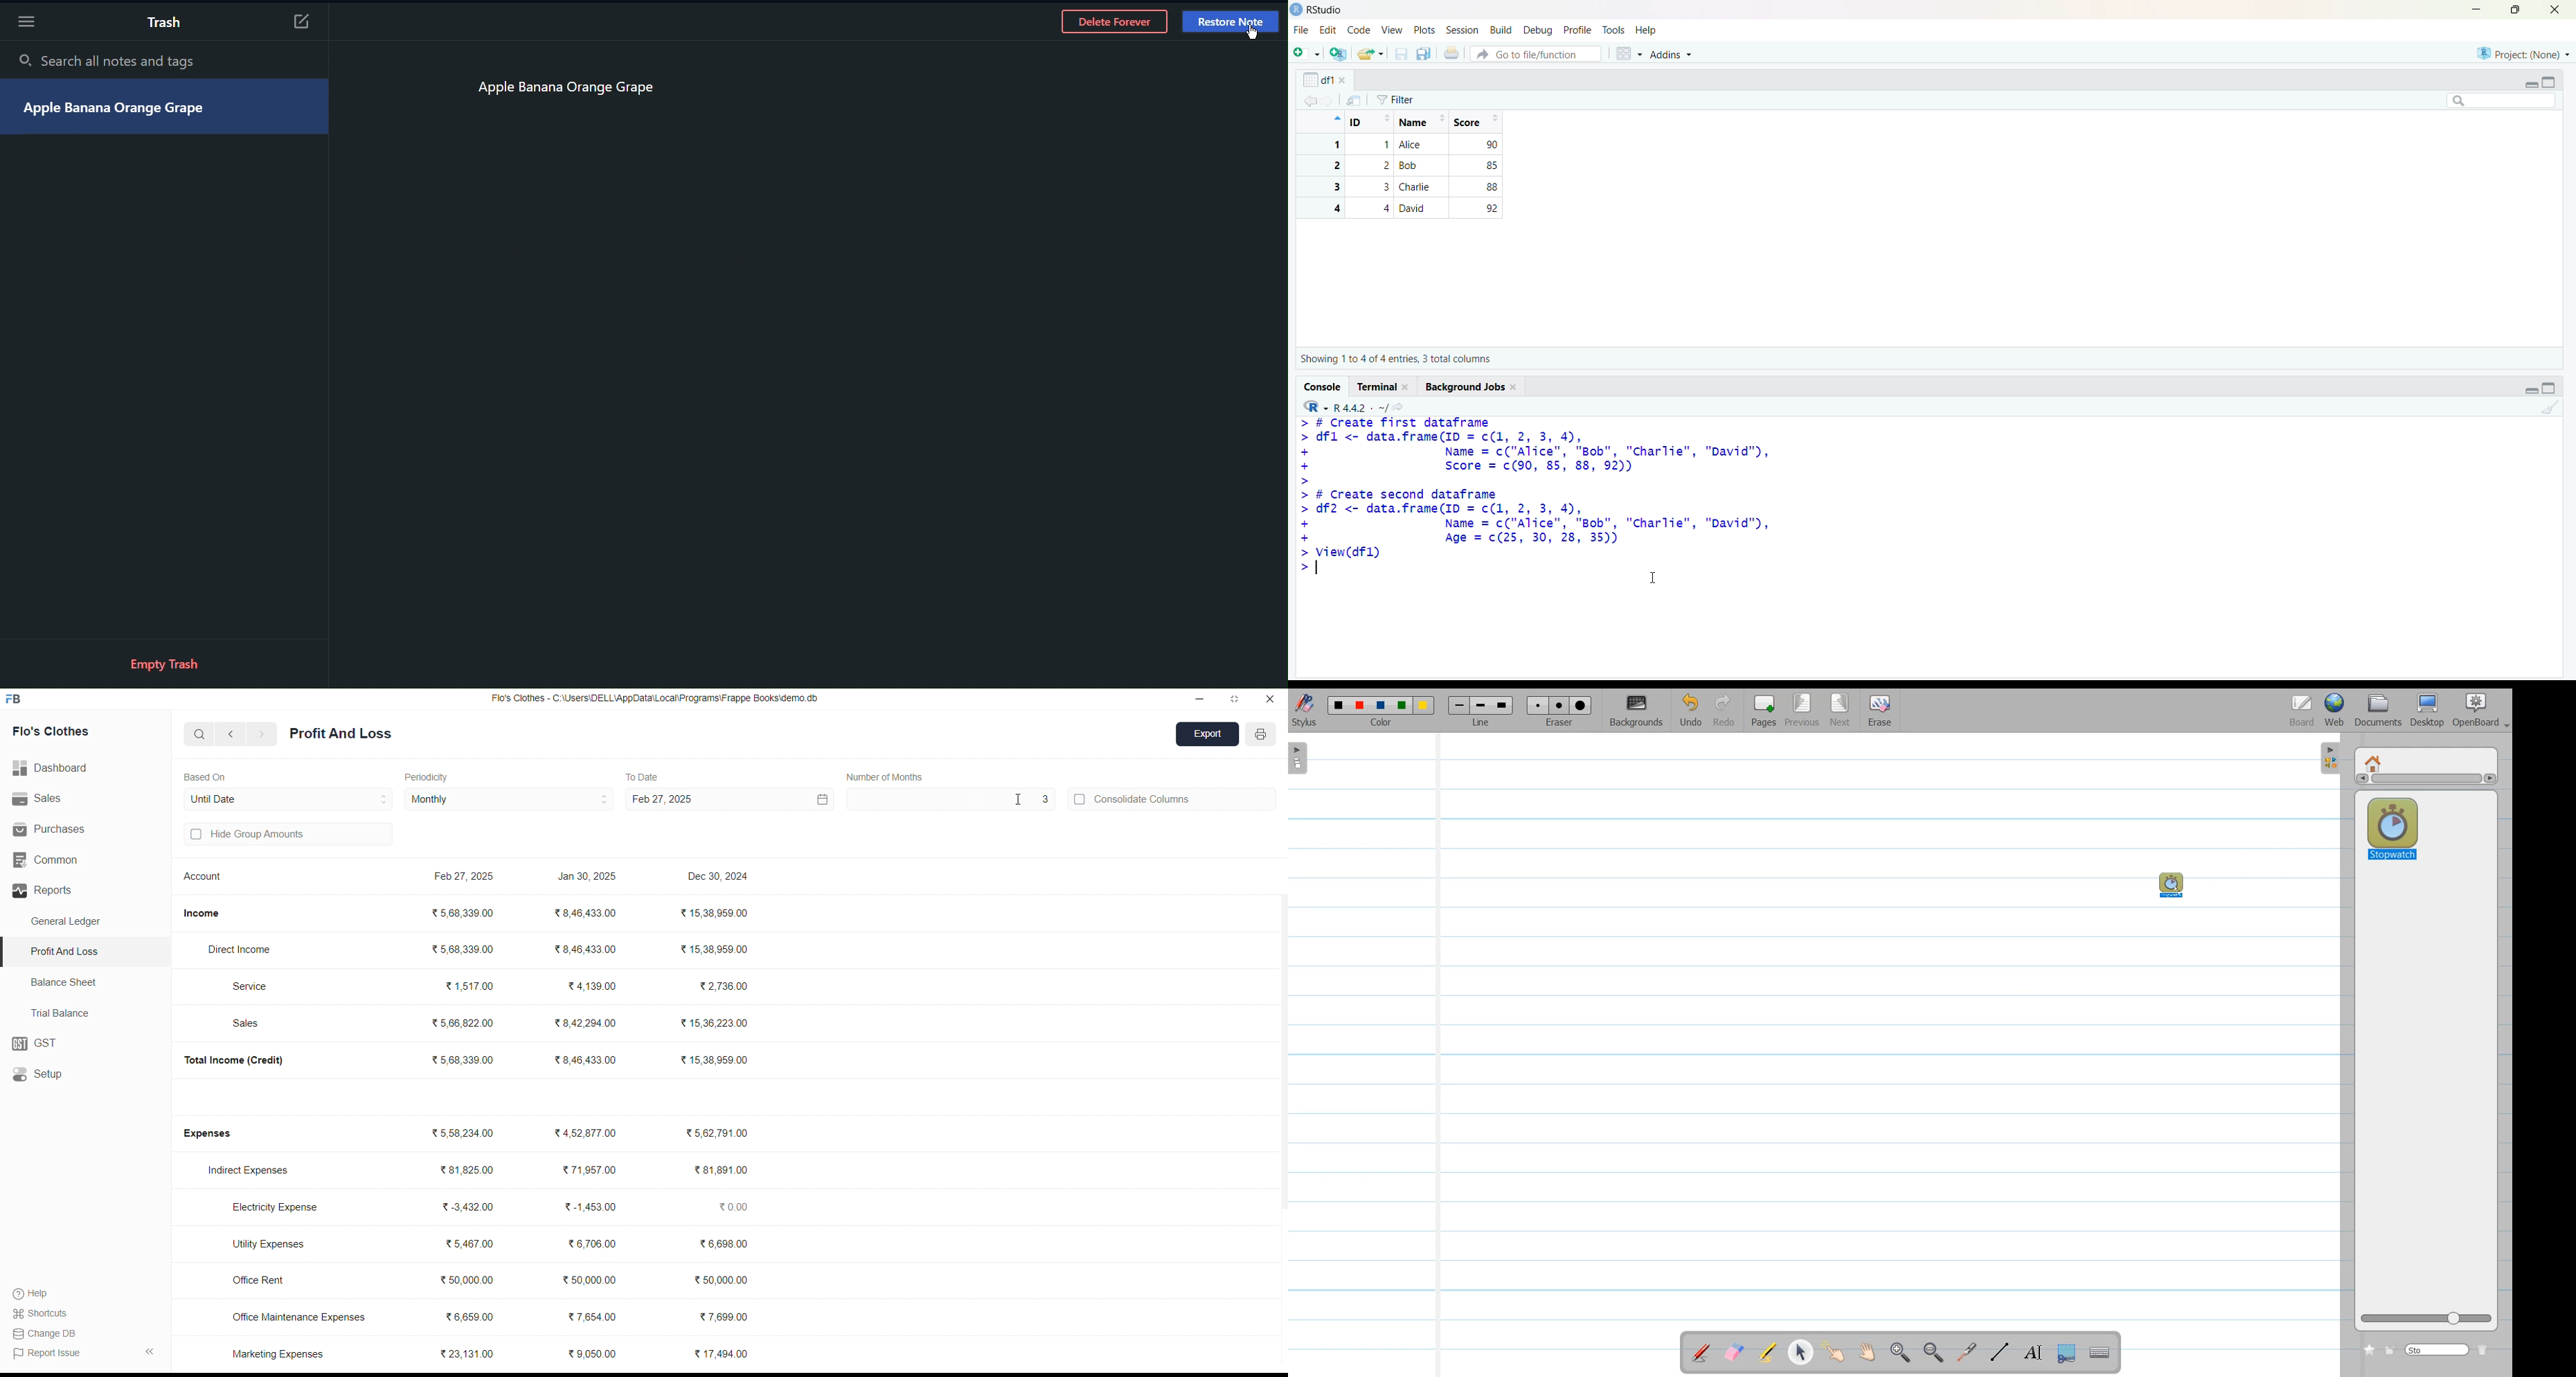  Describe the element at coordinates (166, 23) in the screenshot. I see `Trash` at that location.